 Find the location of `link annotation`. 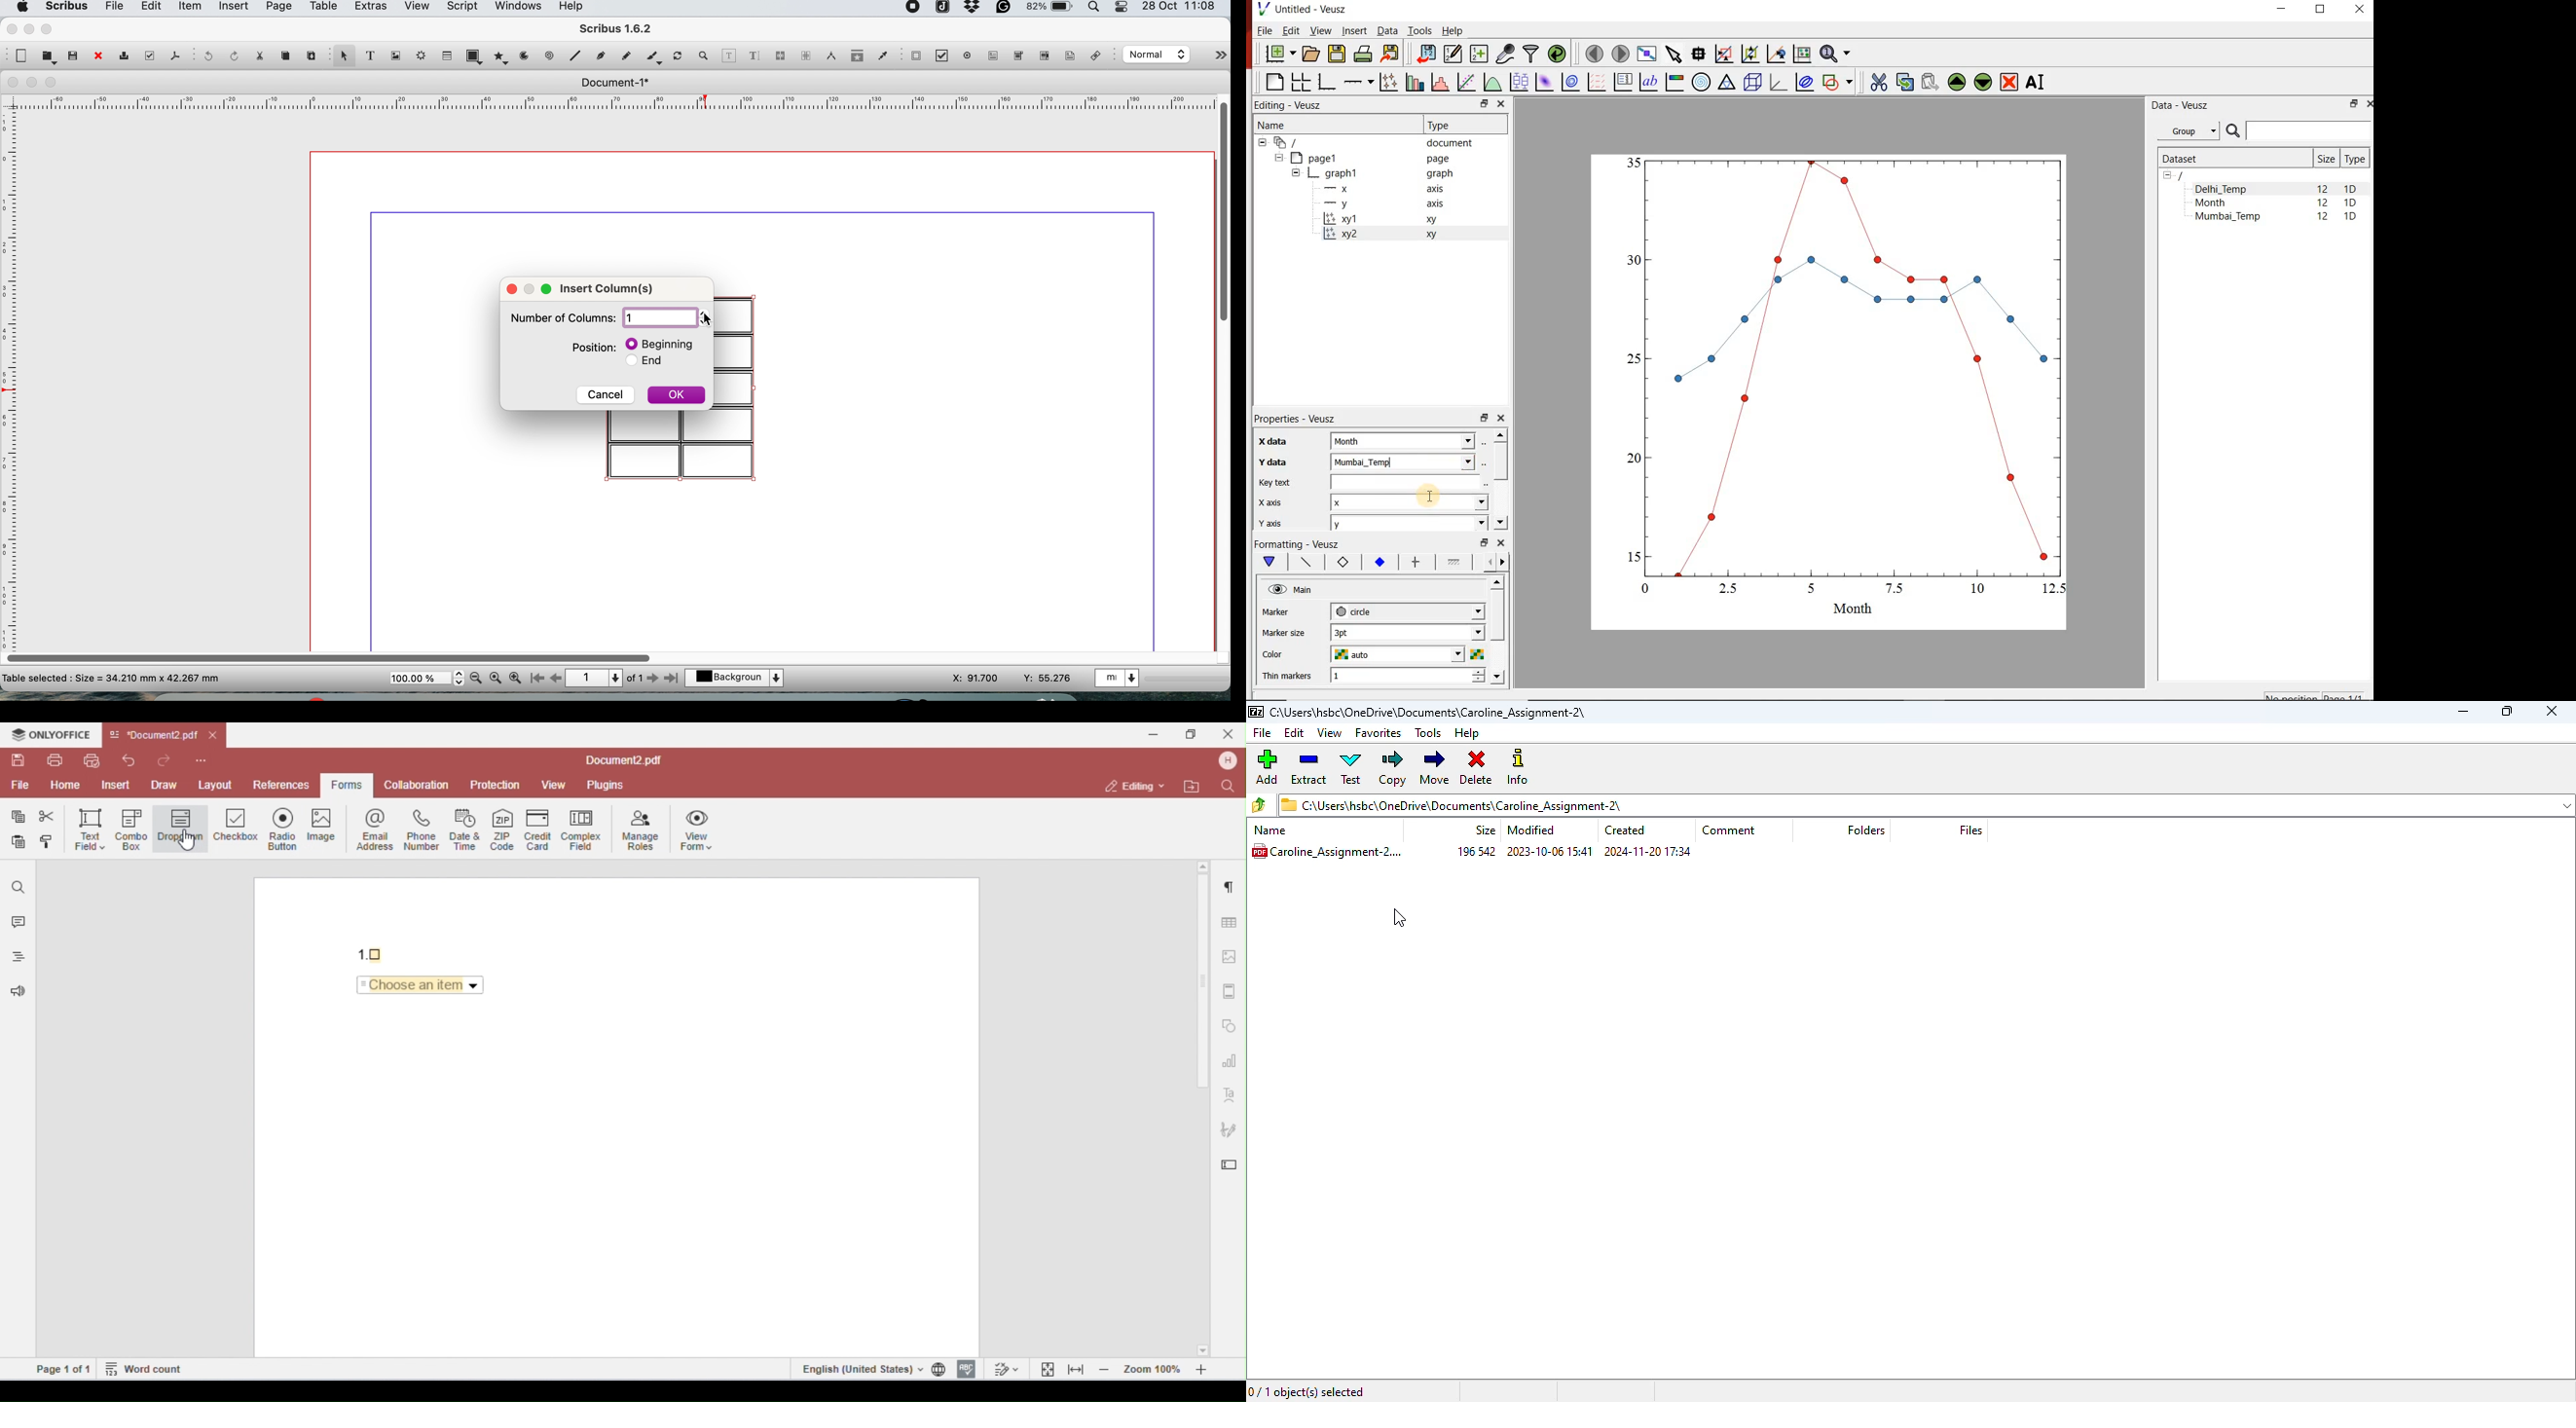

link annotation is located at coordinates (1098, 56).